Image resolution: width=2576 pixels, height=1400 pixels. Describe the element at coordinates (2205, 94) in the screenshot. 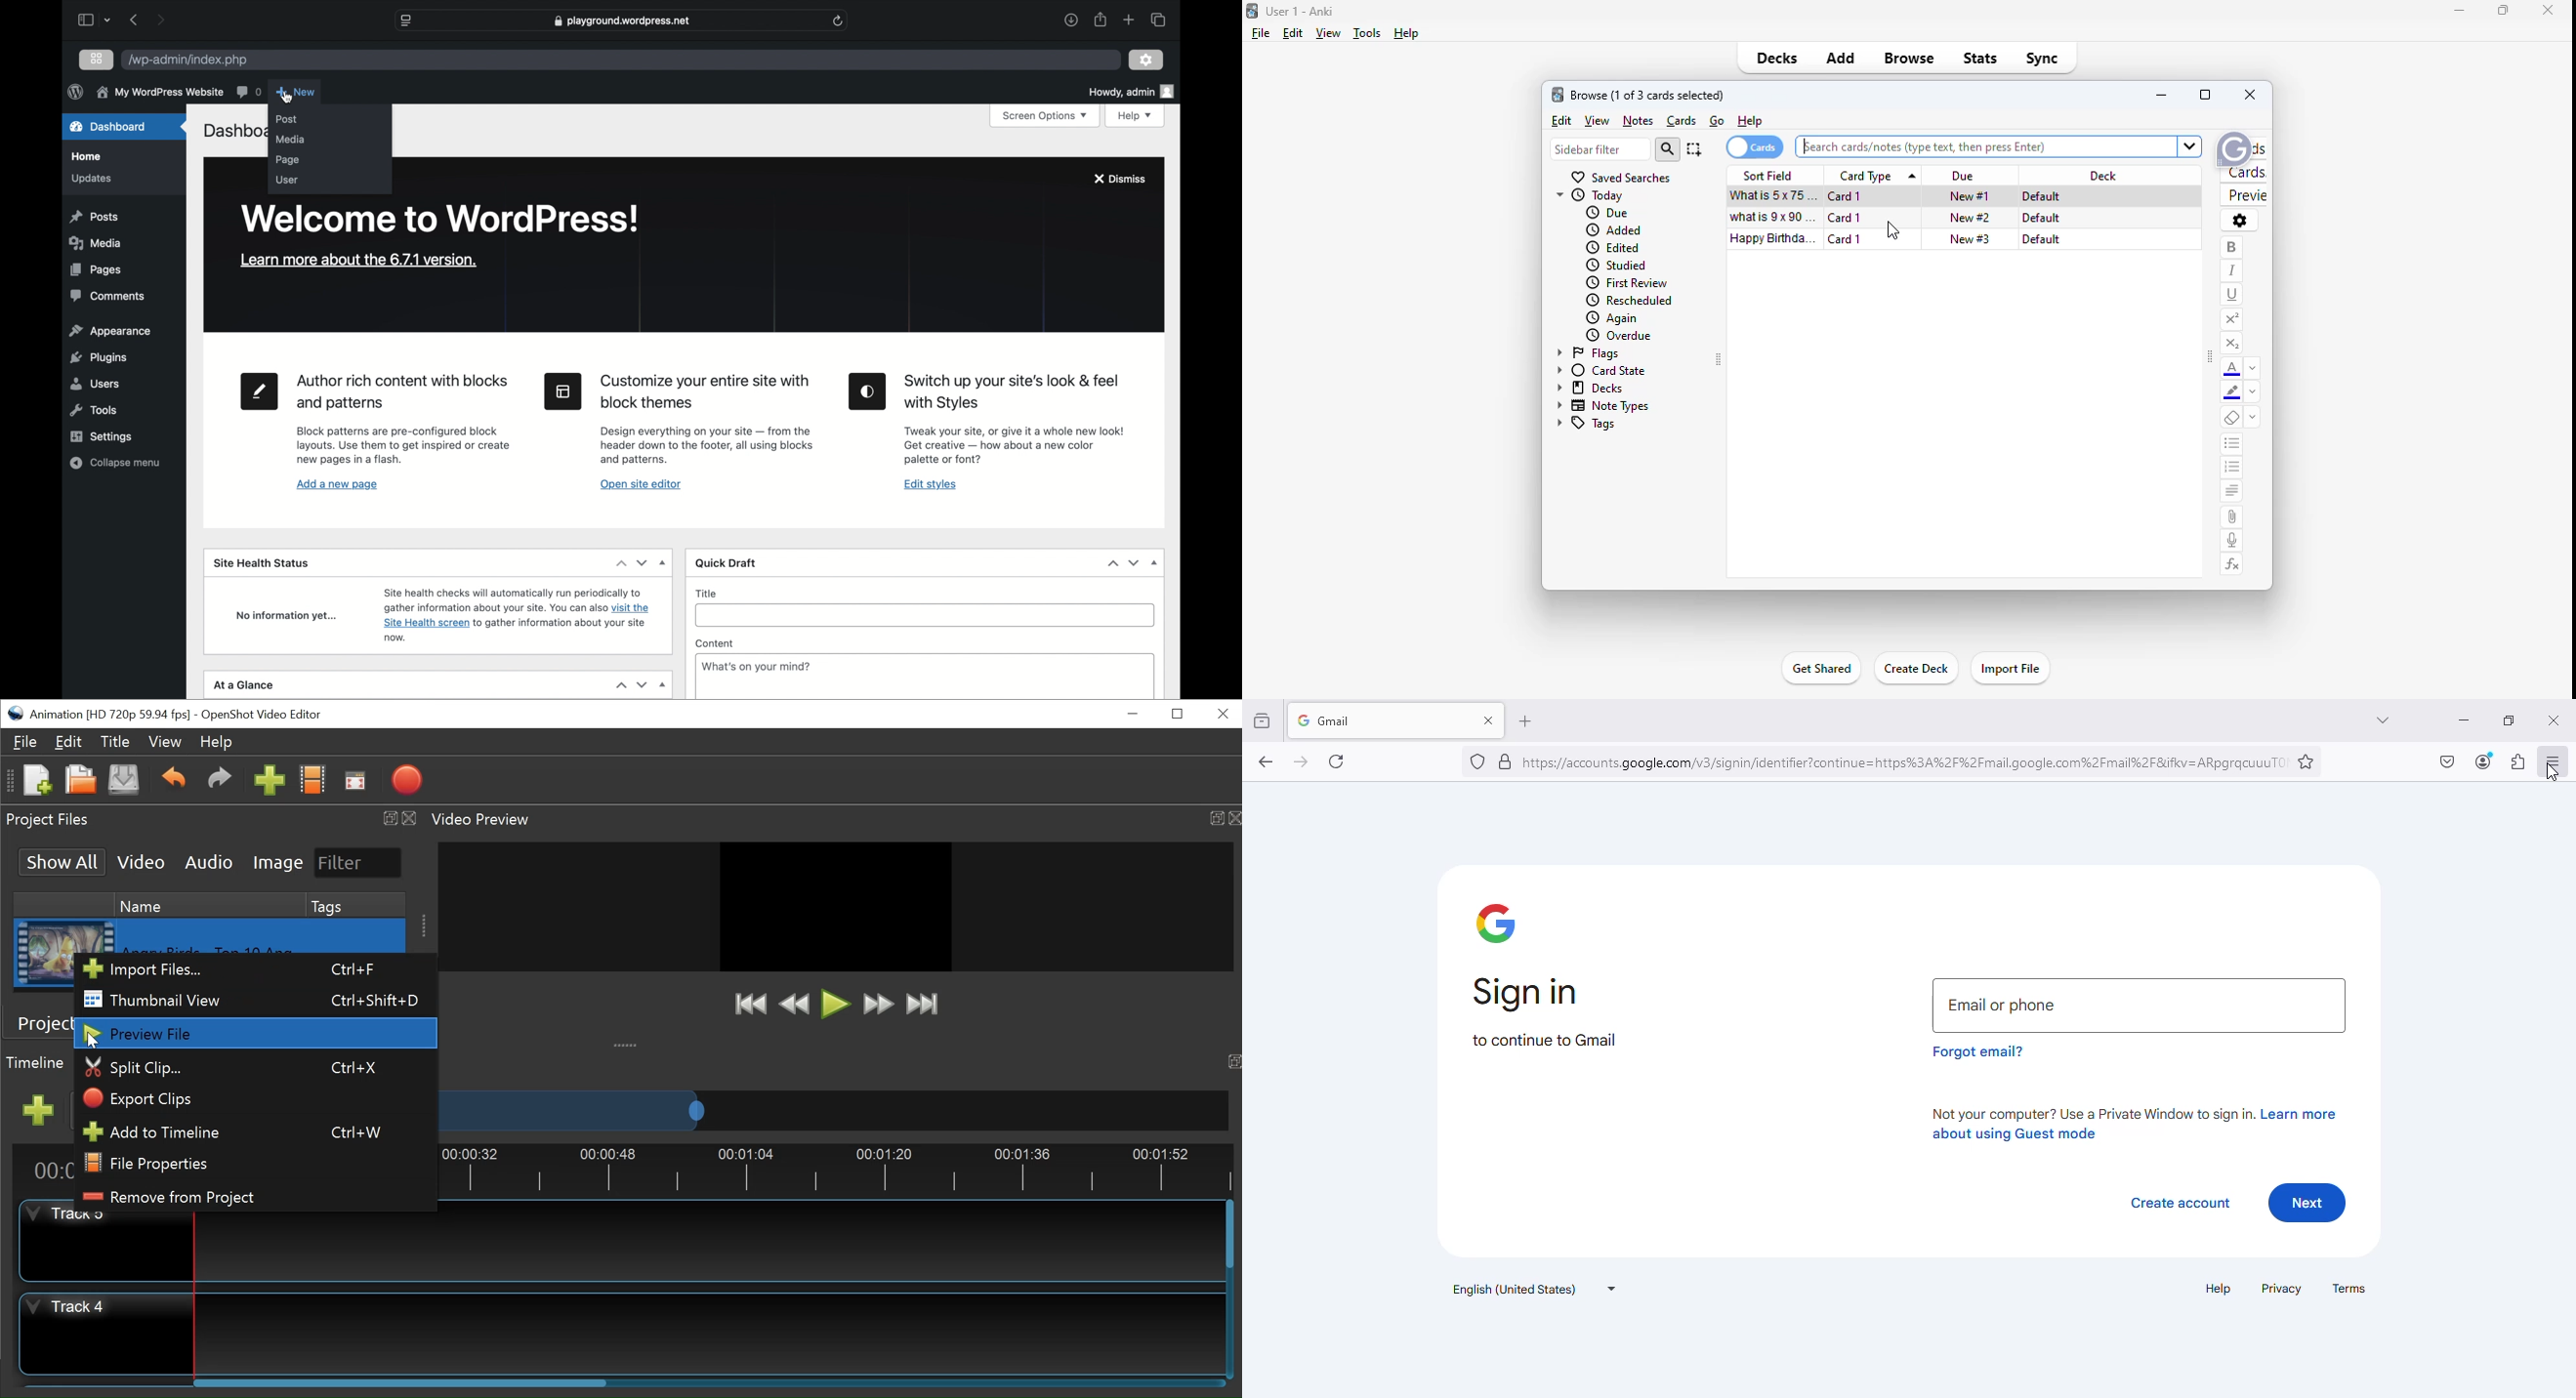

I see `maximize` at that location.